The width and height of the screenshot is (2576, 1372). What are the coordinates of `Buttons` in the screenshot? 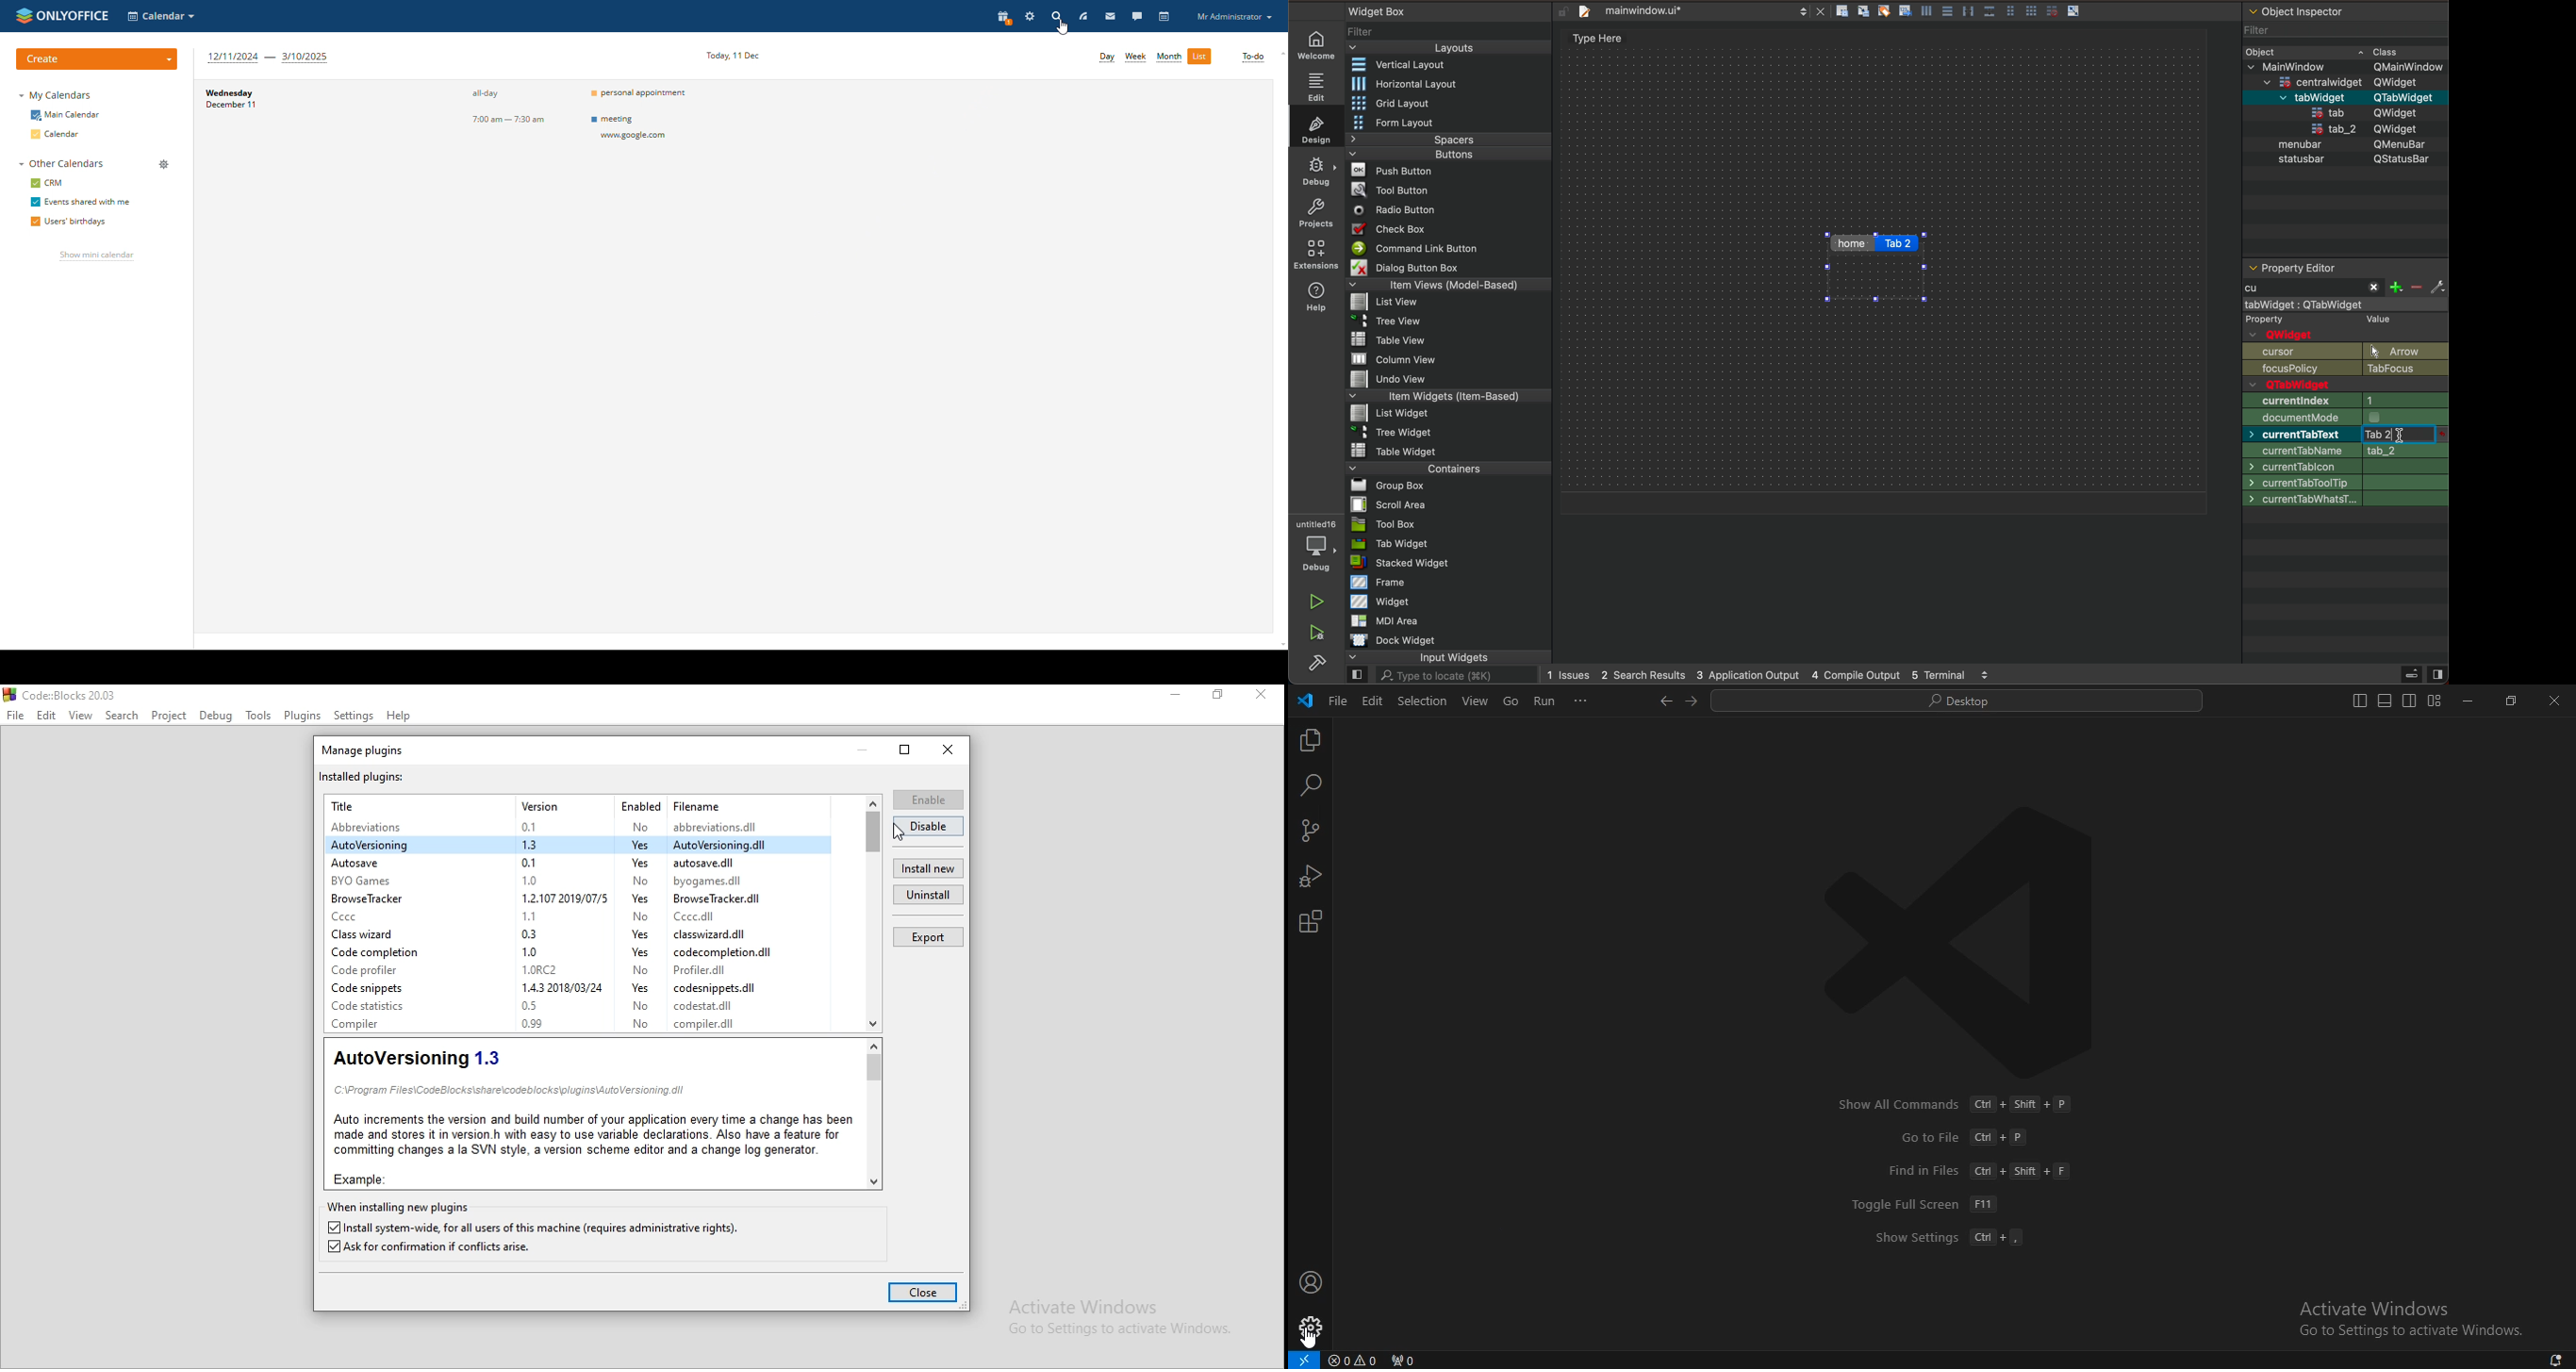 It's located at (1448, 154).